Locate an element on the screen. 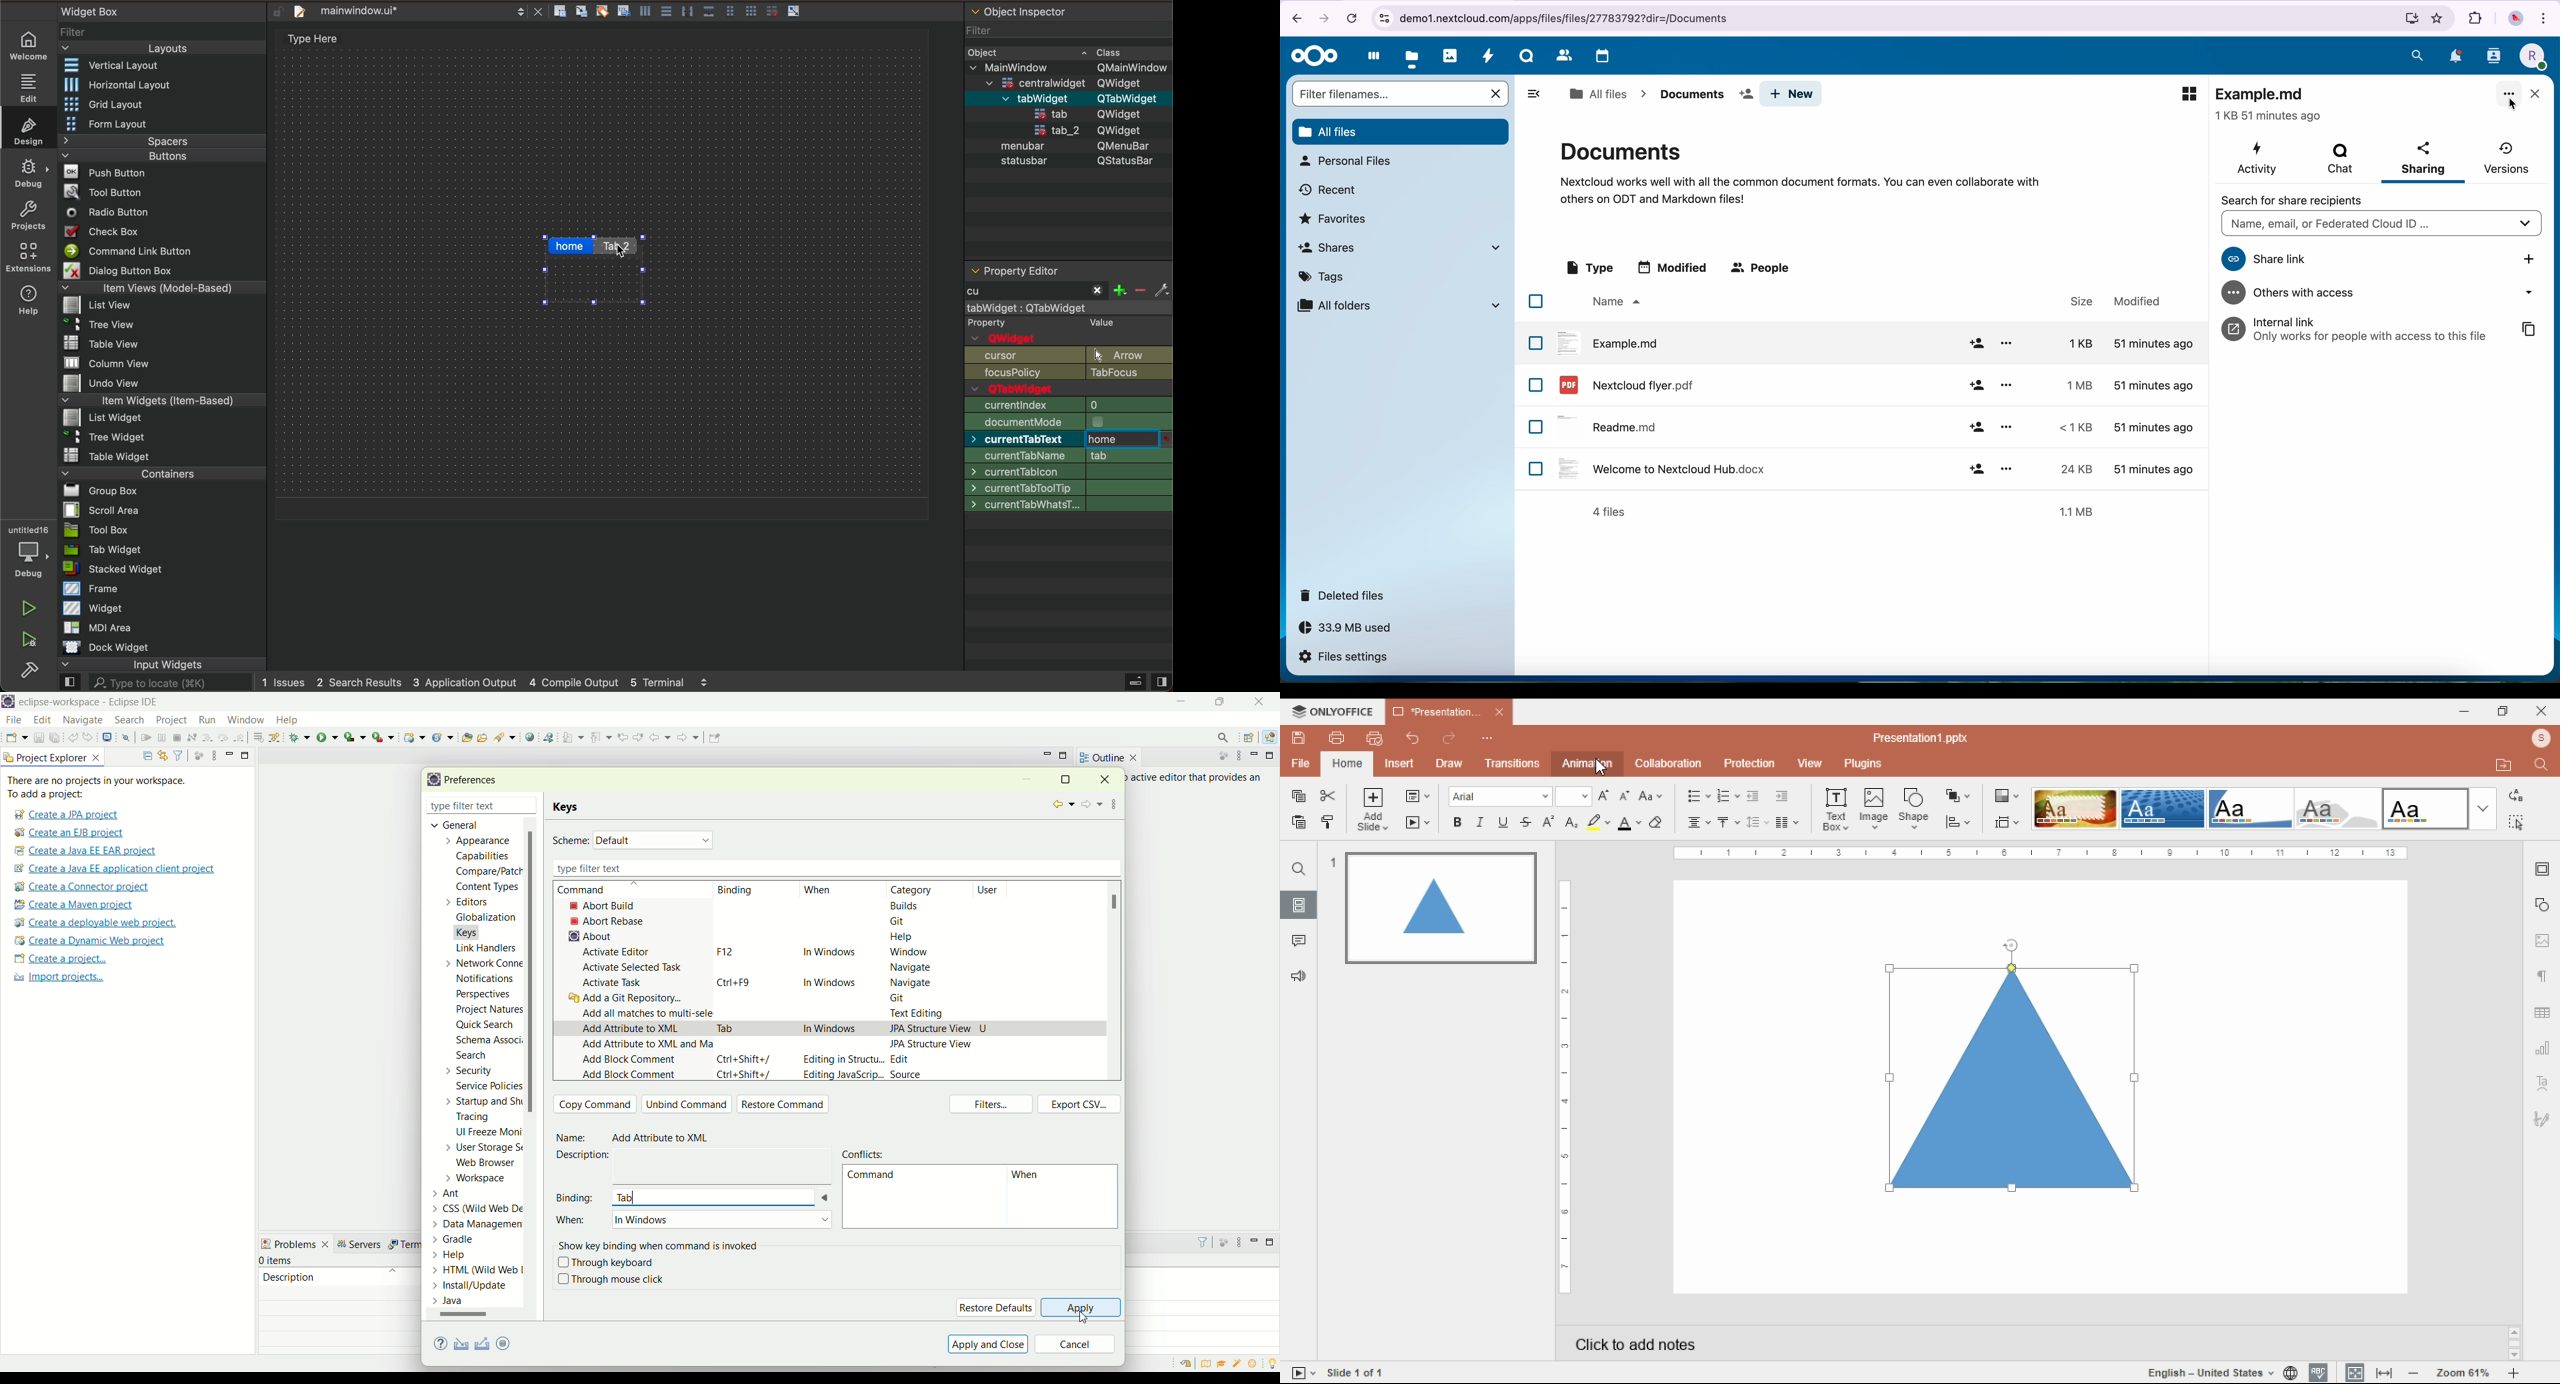   Data Management is located at coordinates (469, 1223).